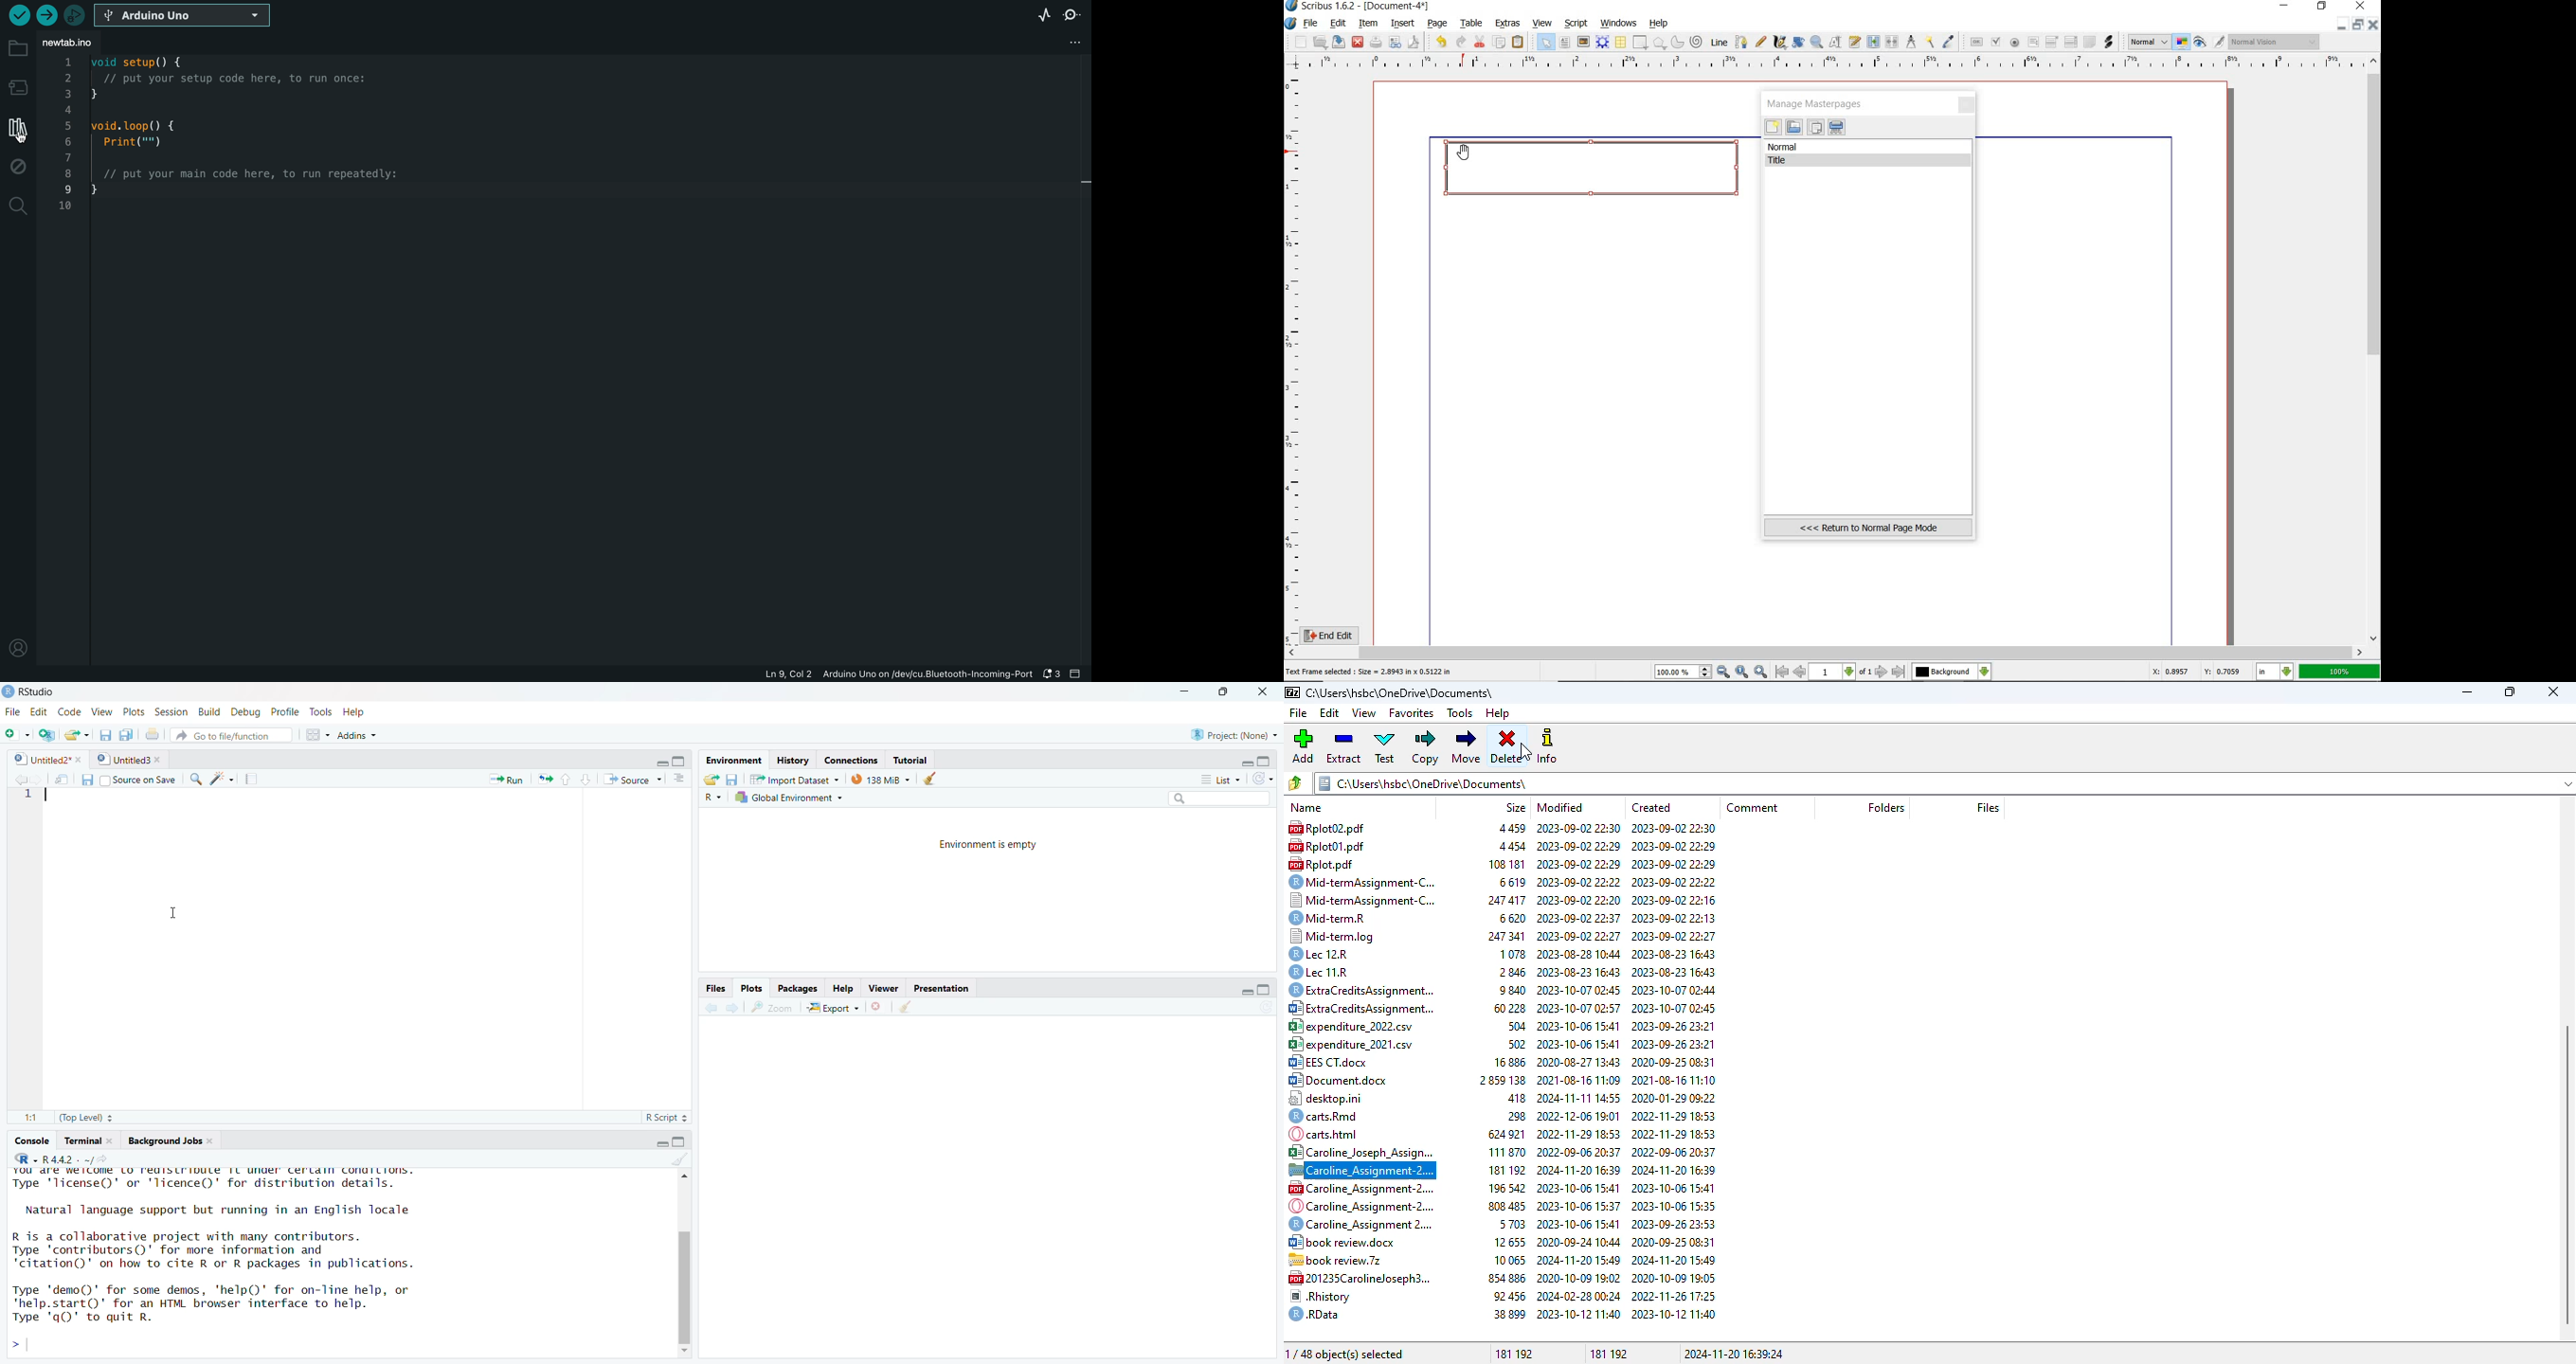 The height and width of the screenshot is (1372, 2576). What do you see at coordinates (1620, 42) in the screenshot?
I see `table` at bounding box center [1620, 42].